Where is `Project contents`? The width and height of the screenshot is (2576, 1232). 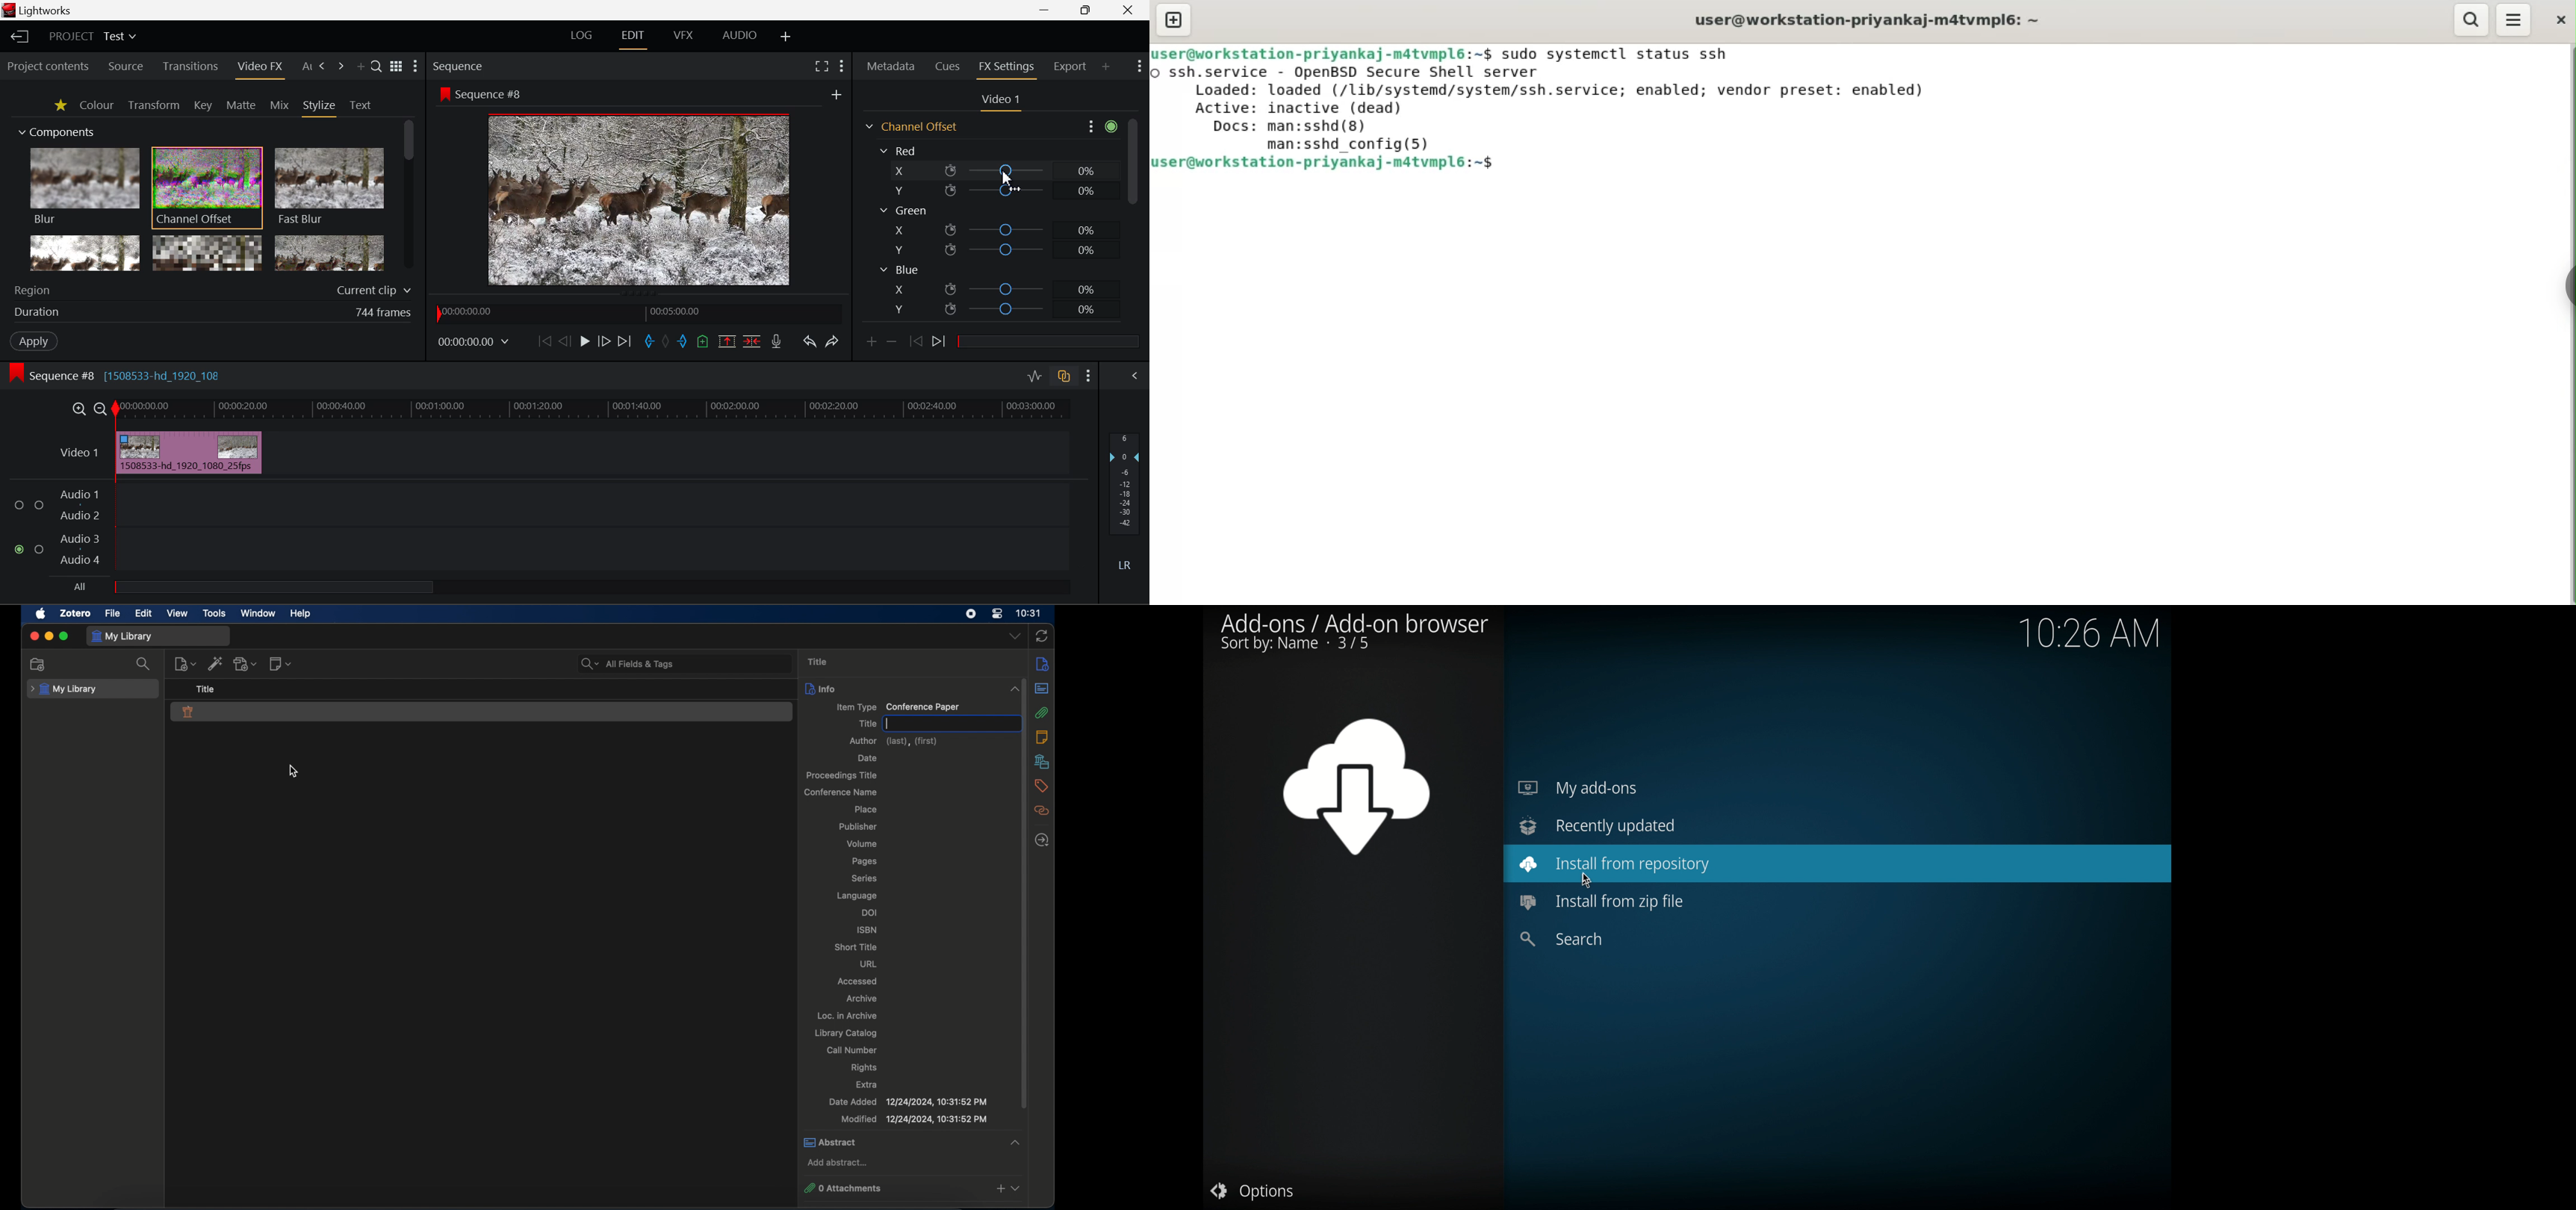 Project contents is located at coordinates (47, 67).